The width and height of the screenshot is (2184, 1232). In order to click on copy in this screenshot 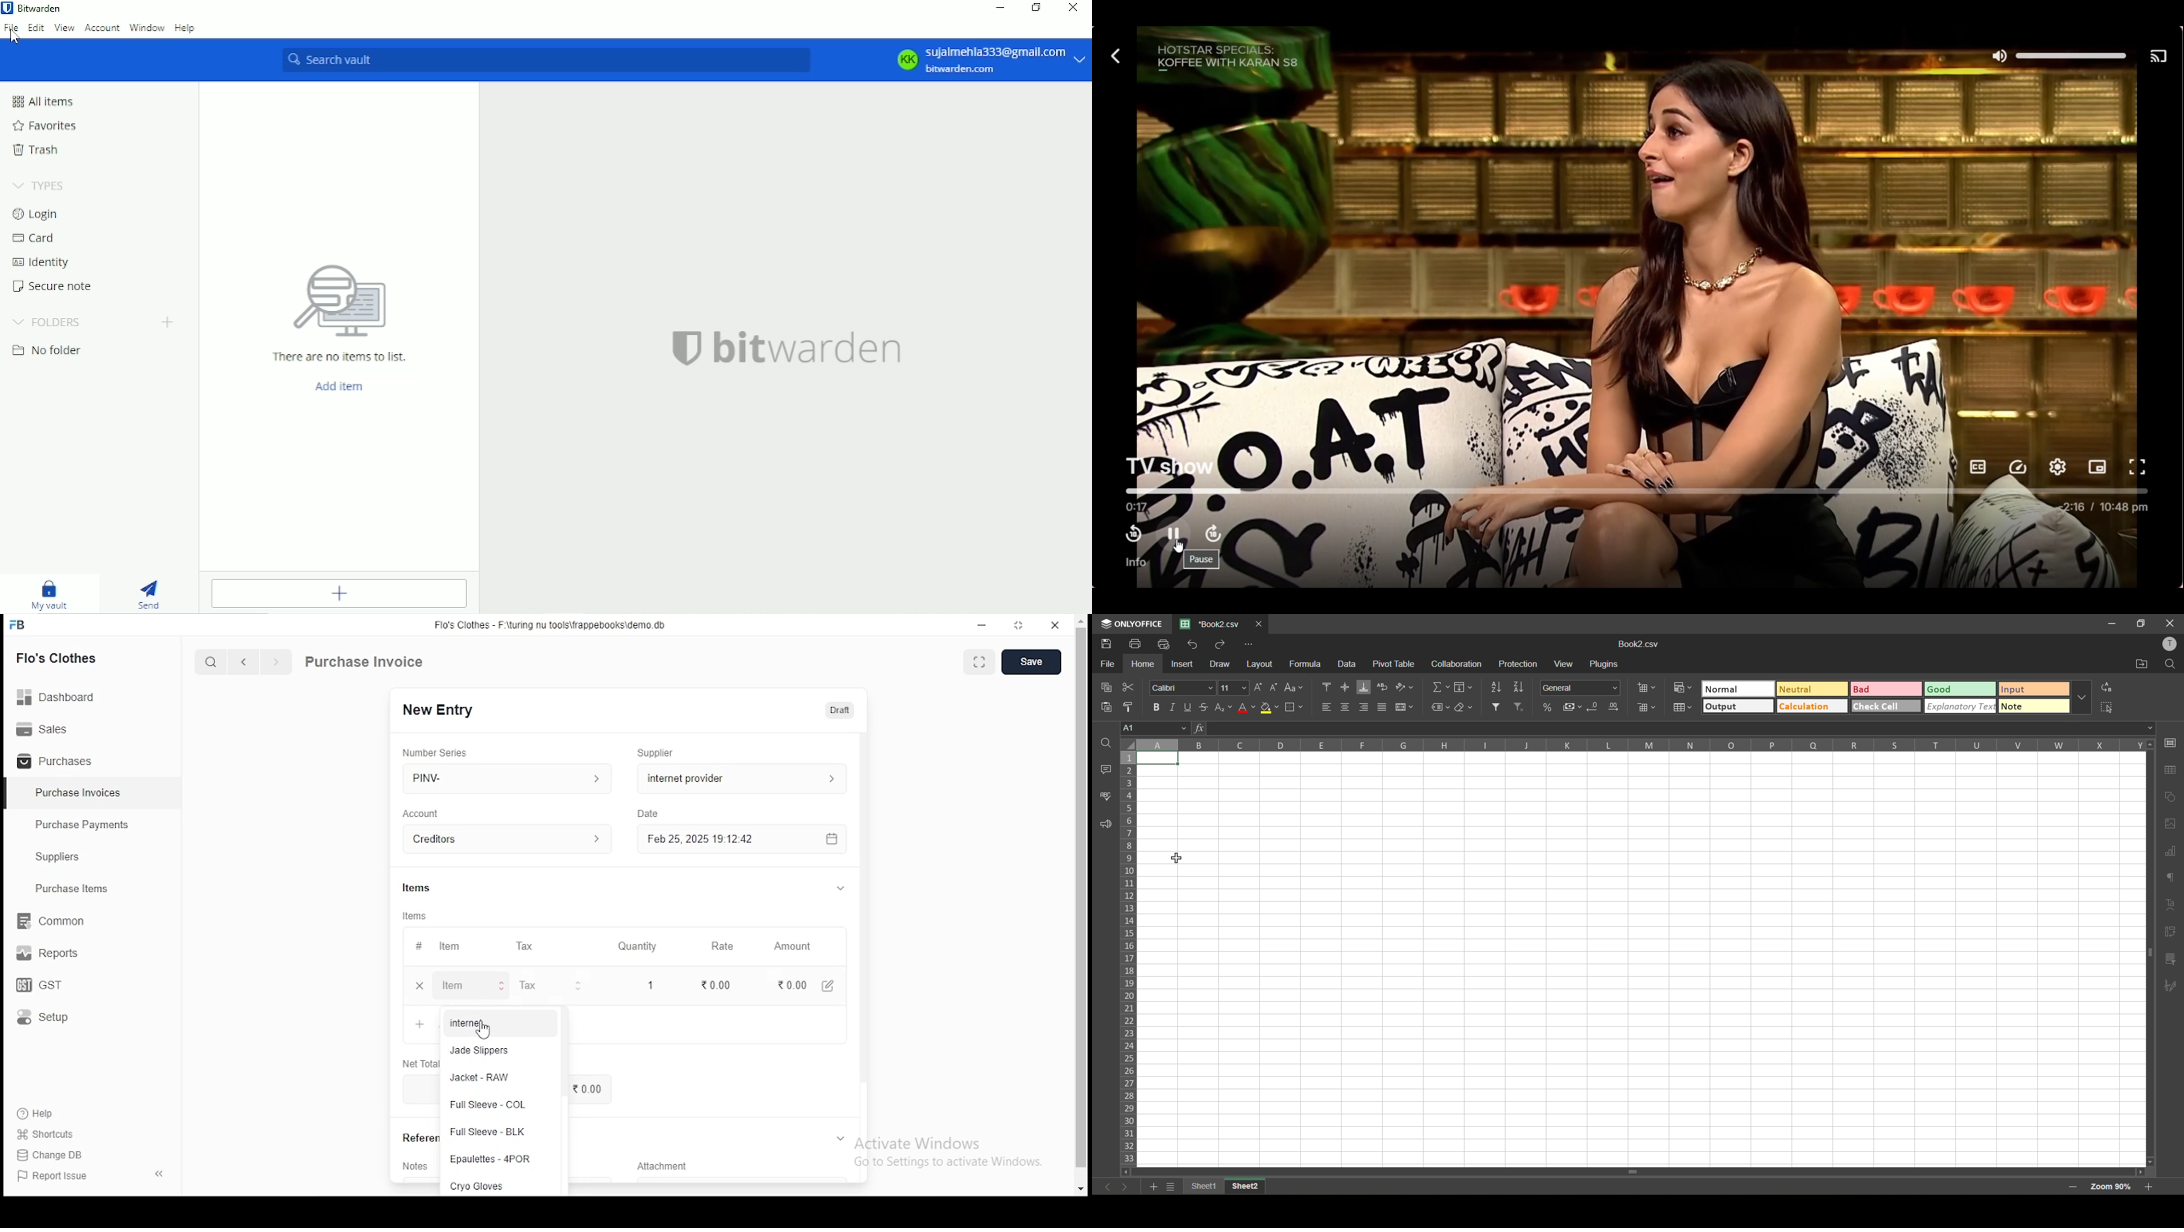, I will do `click(1106, 687)`.